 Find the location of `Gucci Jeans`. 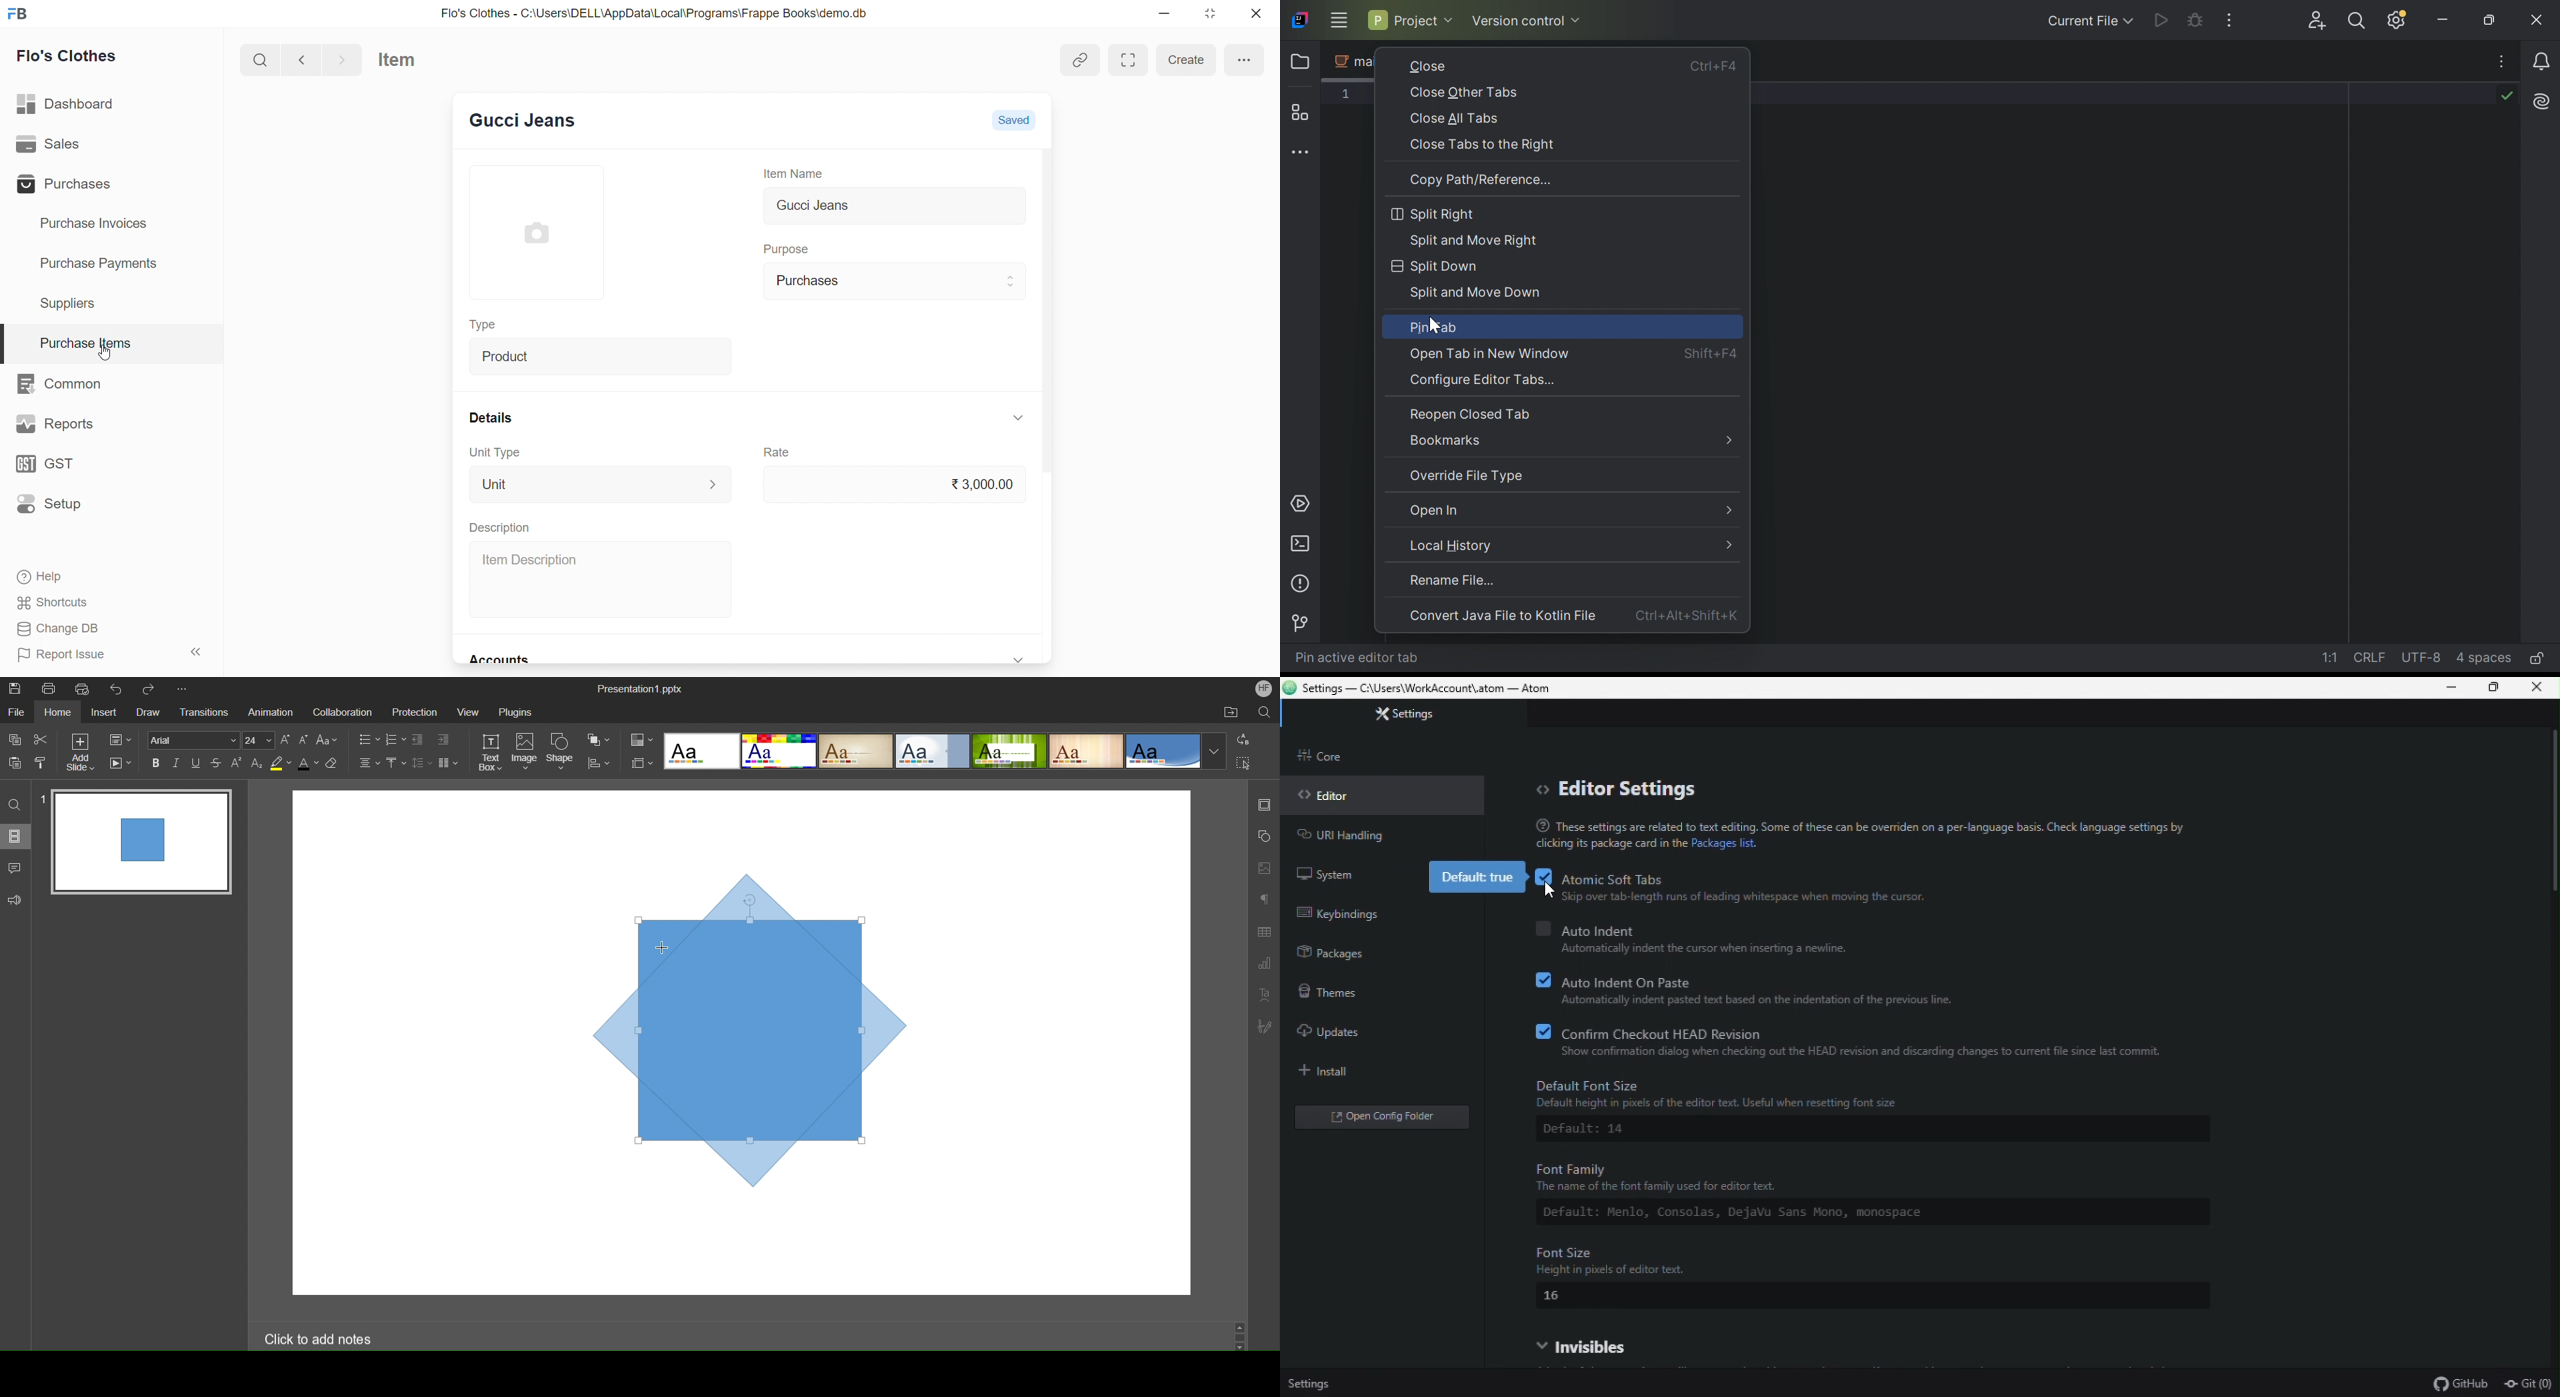

Gucci Jeans is located at coordinates (895, 207).